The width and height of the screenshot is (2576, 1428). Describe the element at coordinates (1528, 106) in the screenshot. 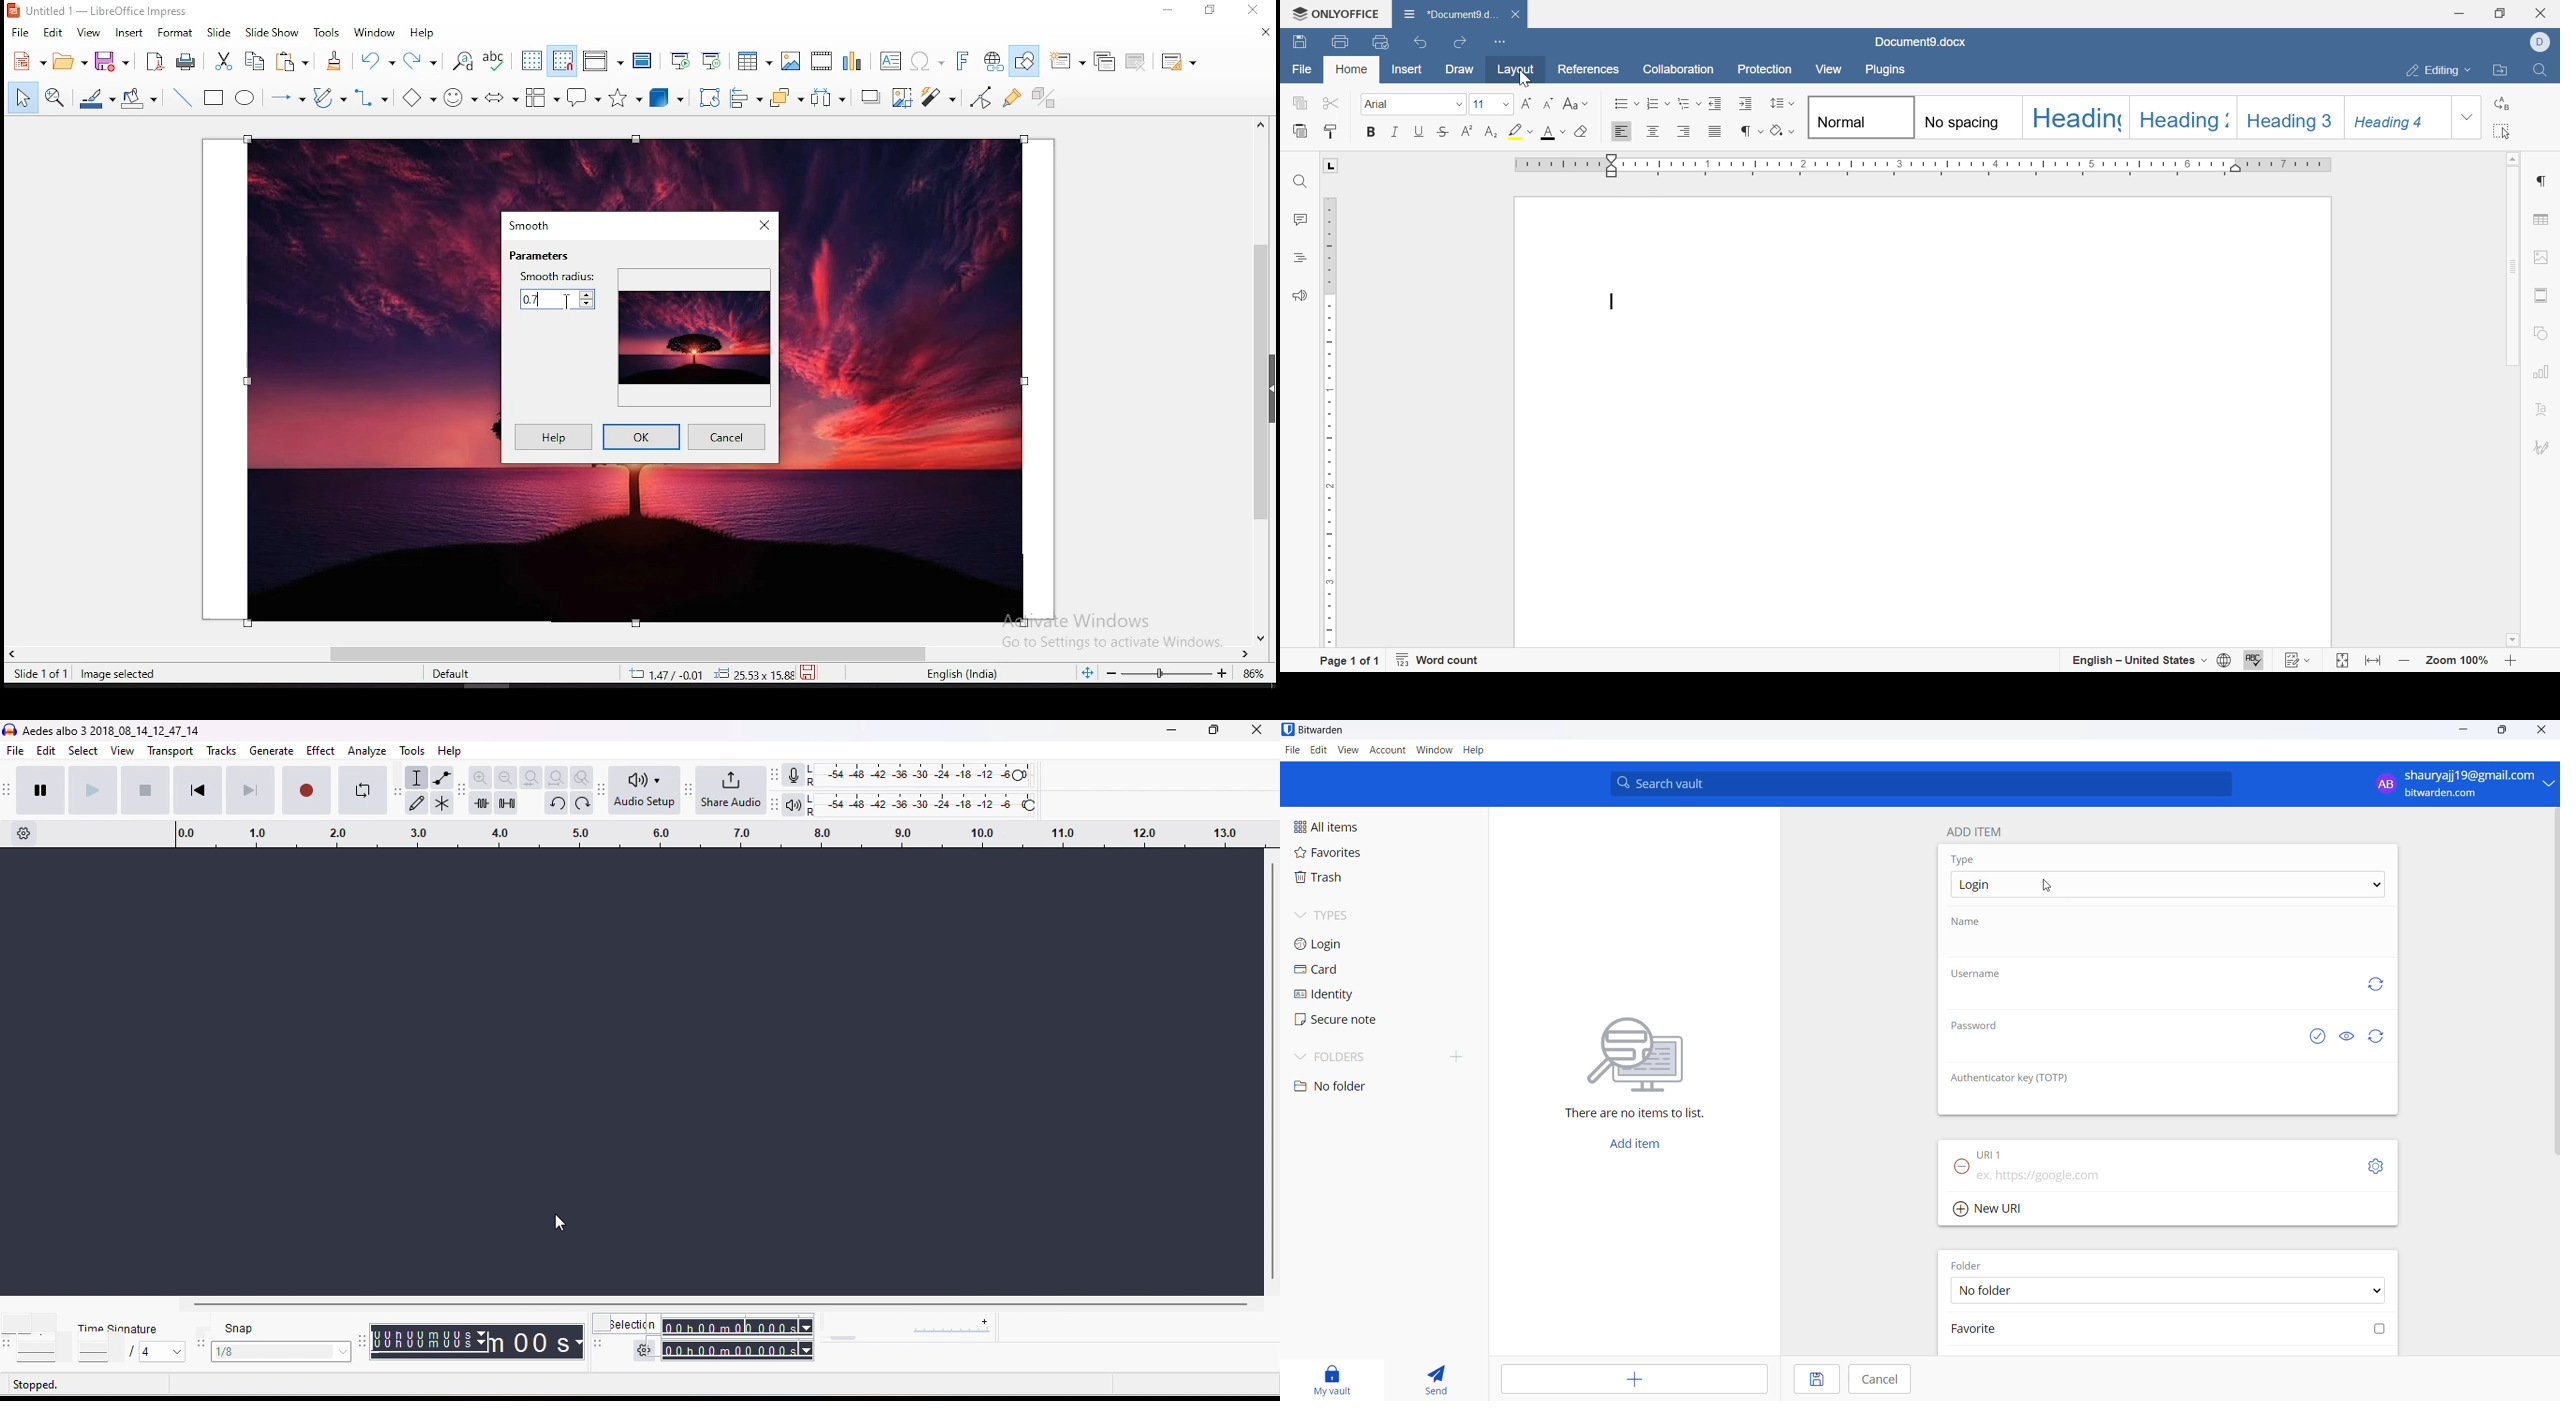

I see `increment font size` at that location.